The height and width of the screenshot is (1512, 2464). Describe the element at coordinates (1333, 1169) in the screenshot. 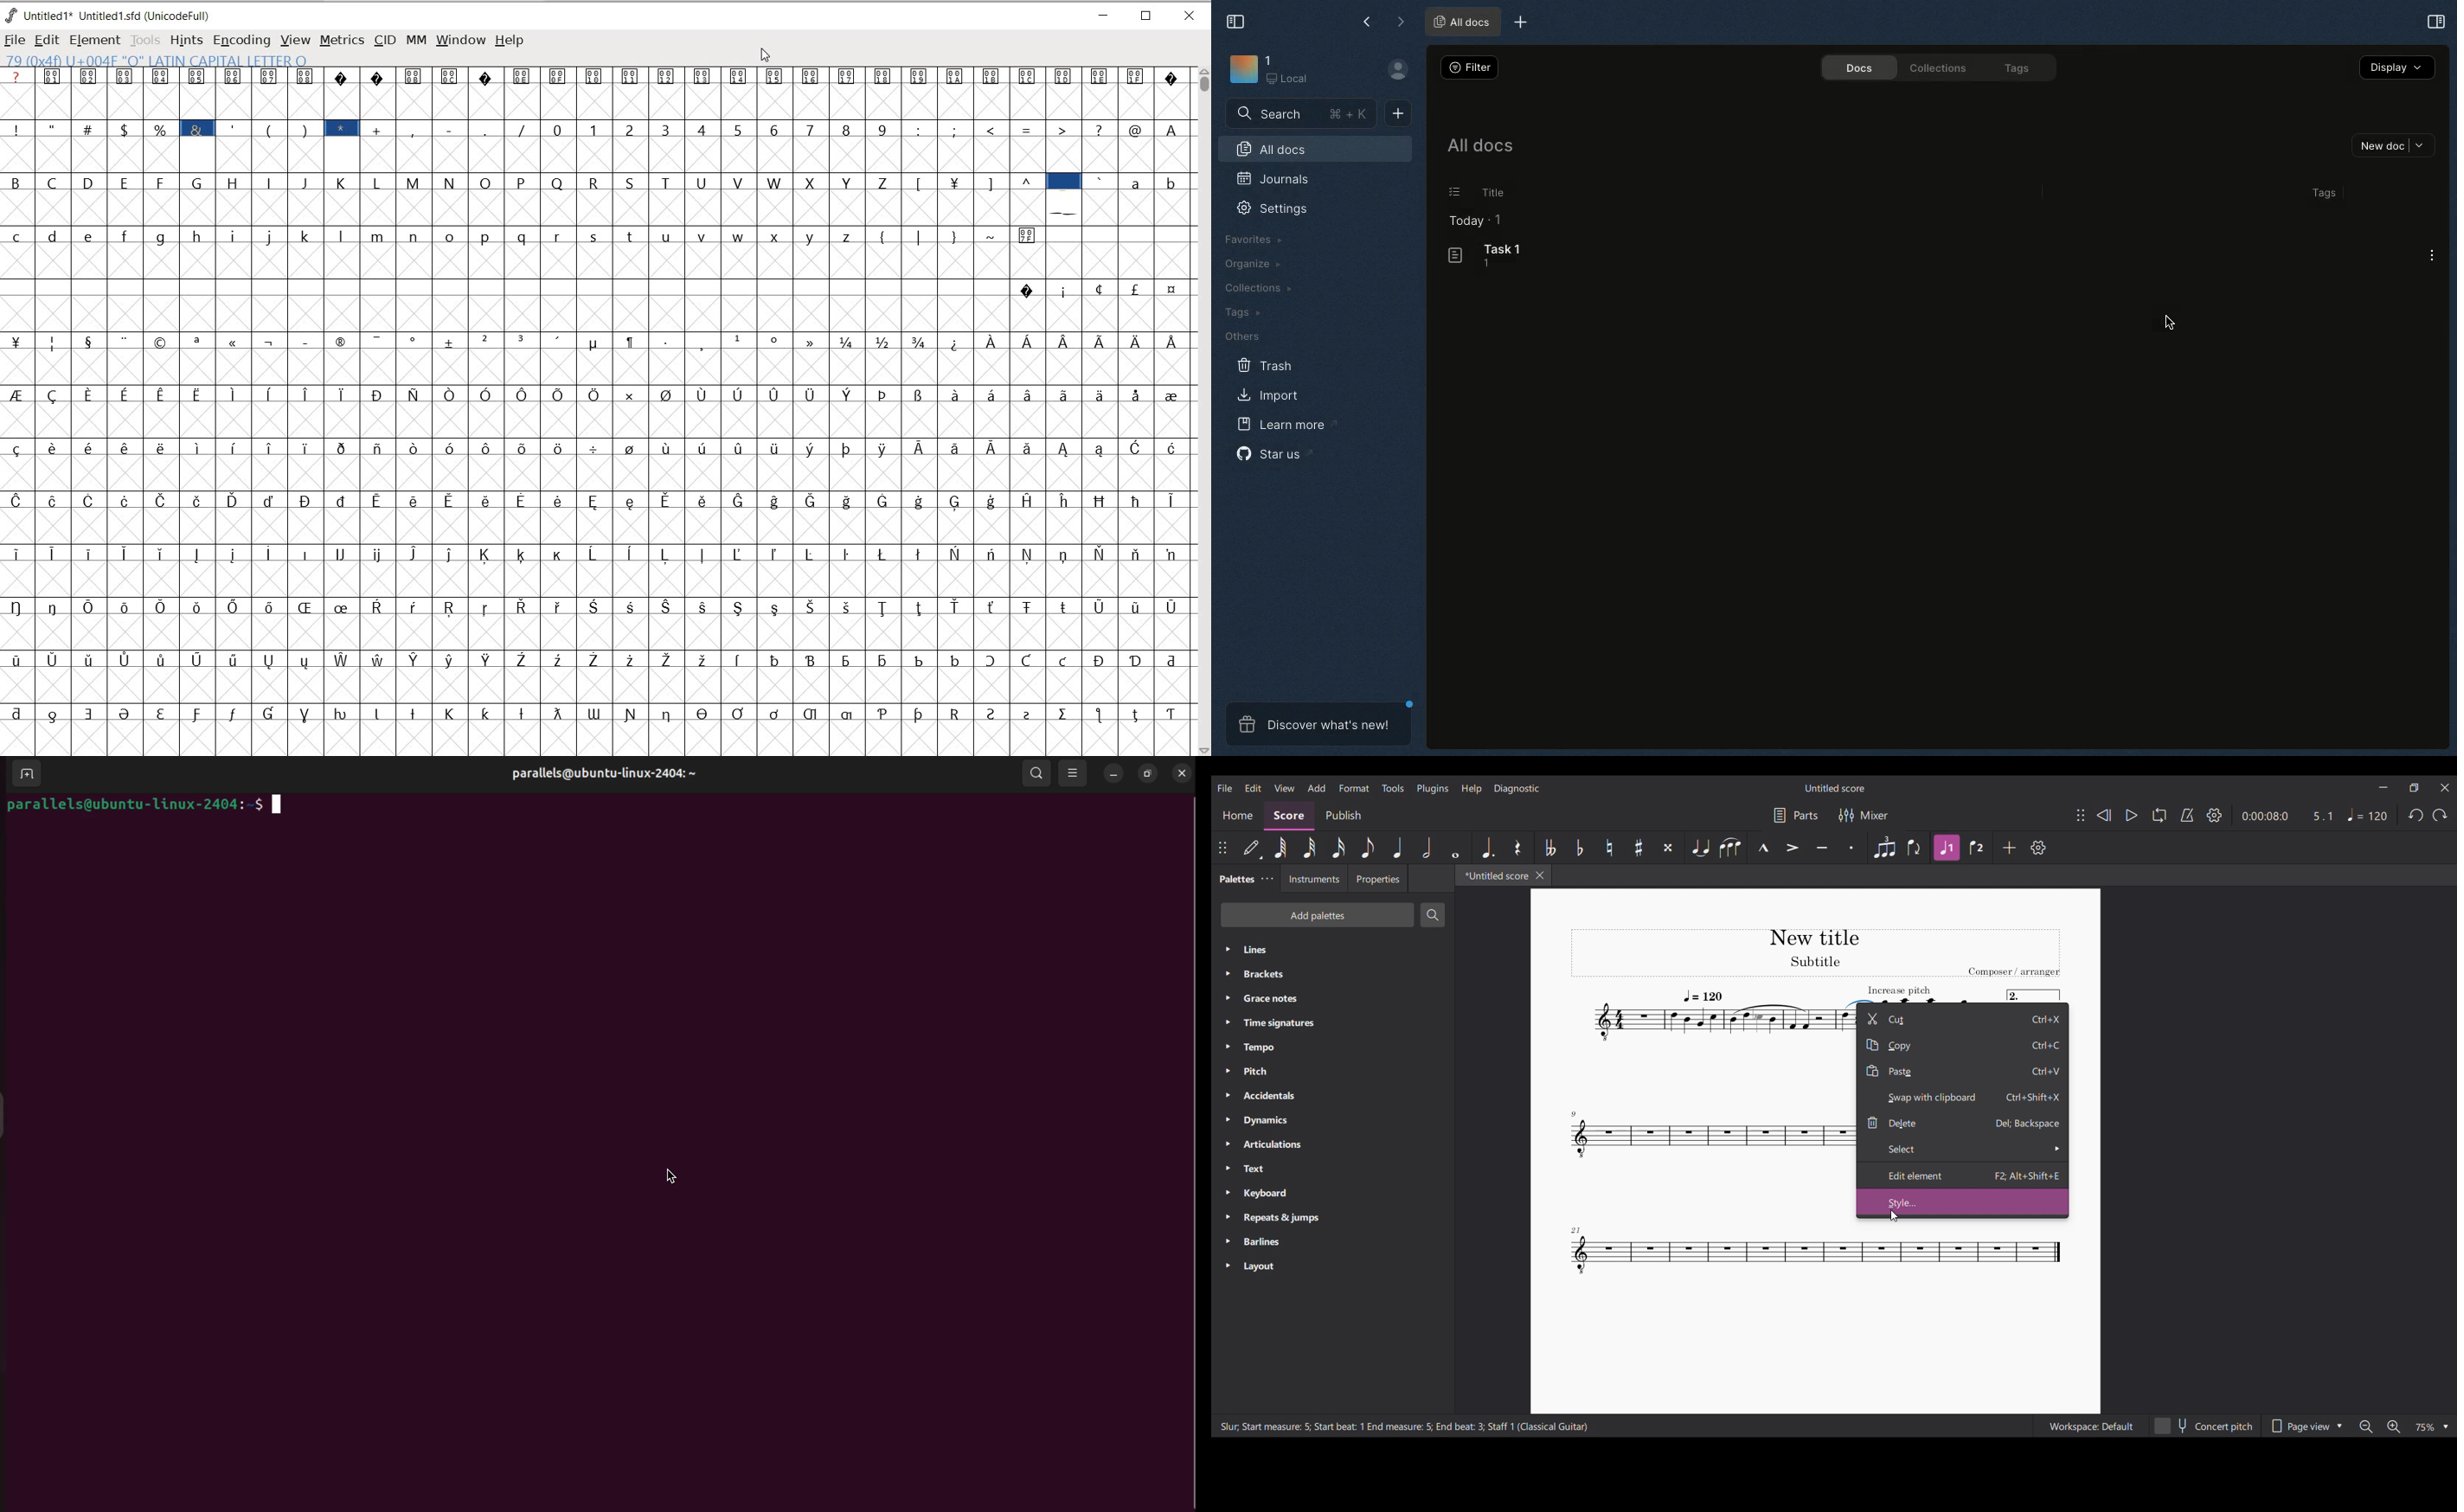

I see `Text` at that location.